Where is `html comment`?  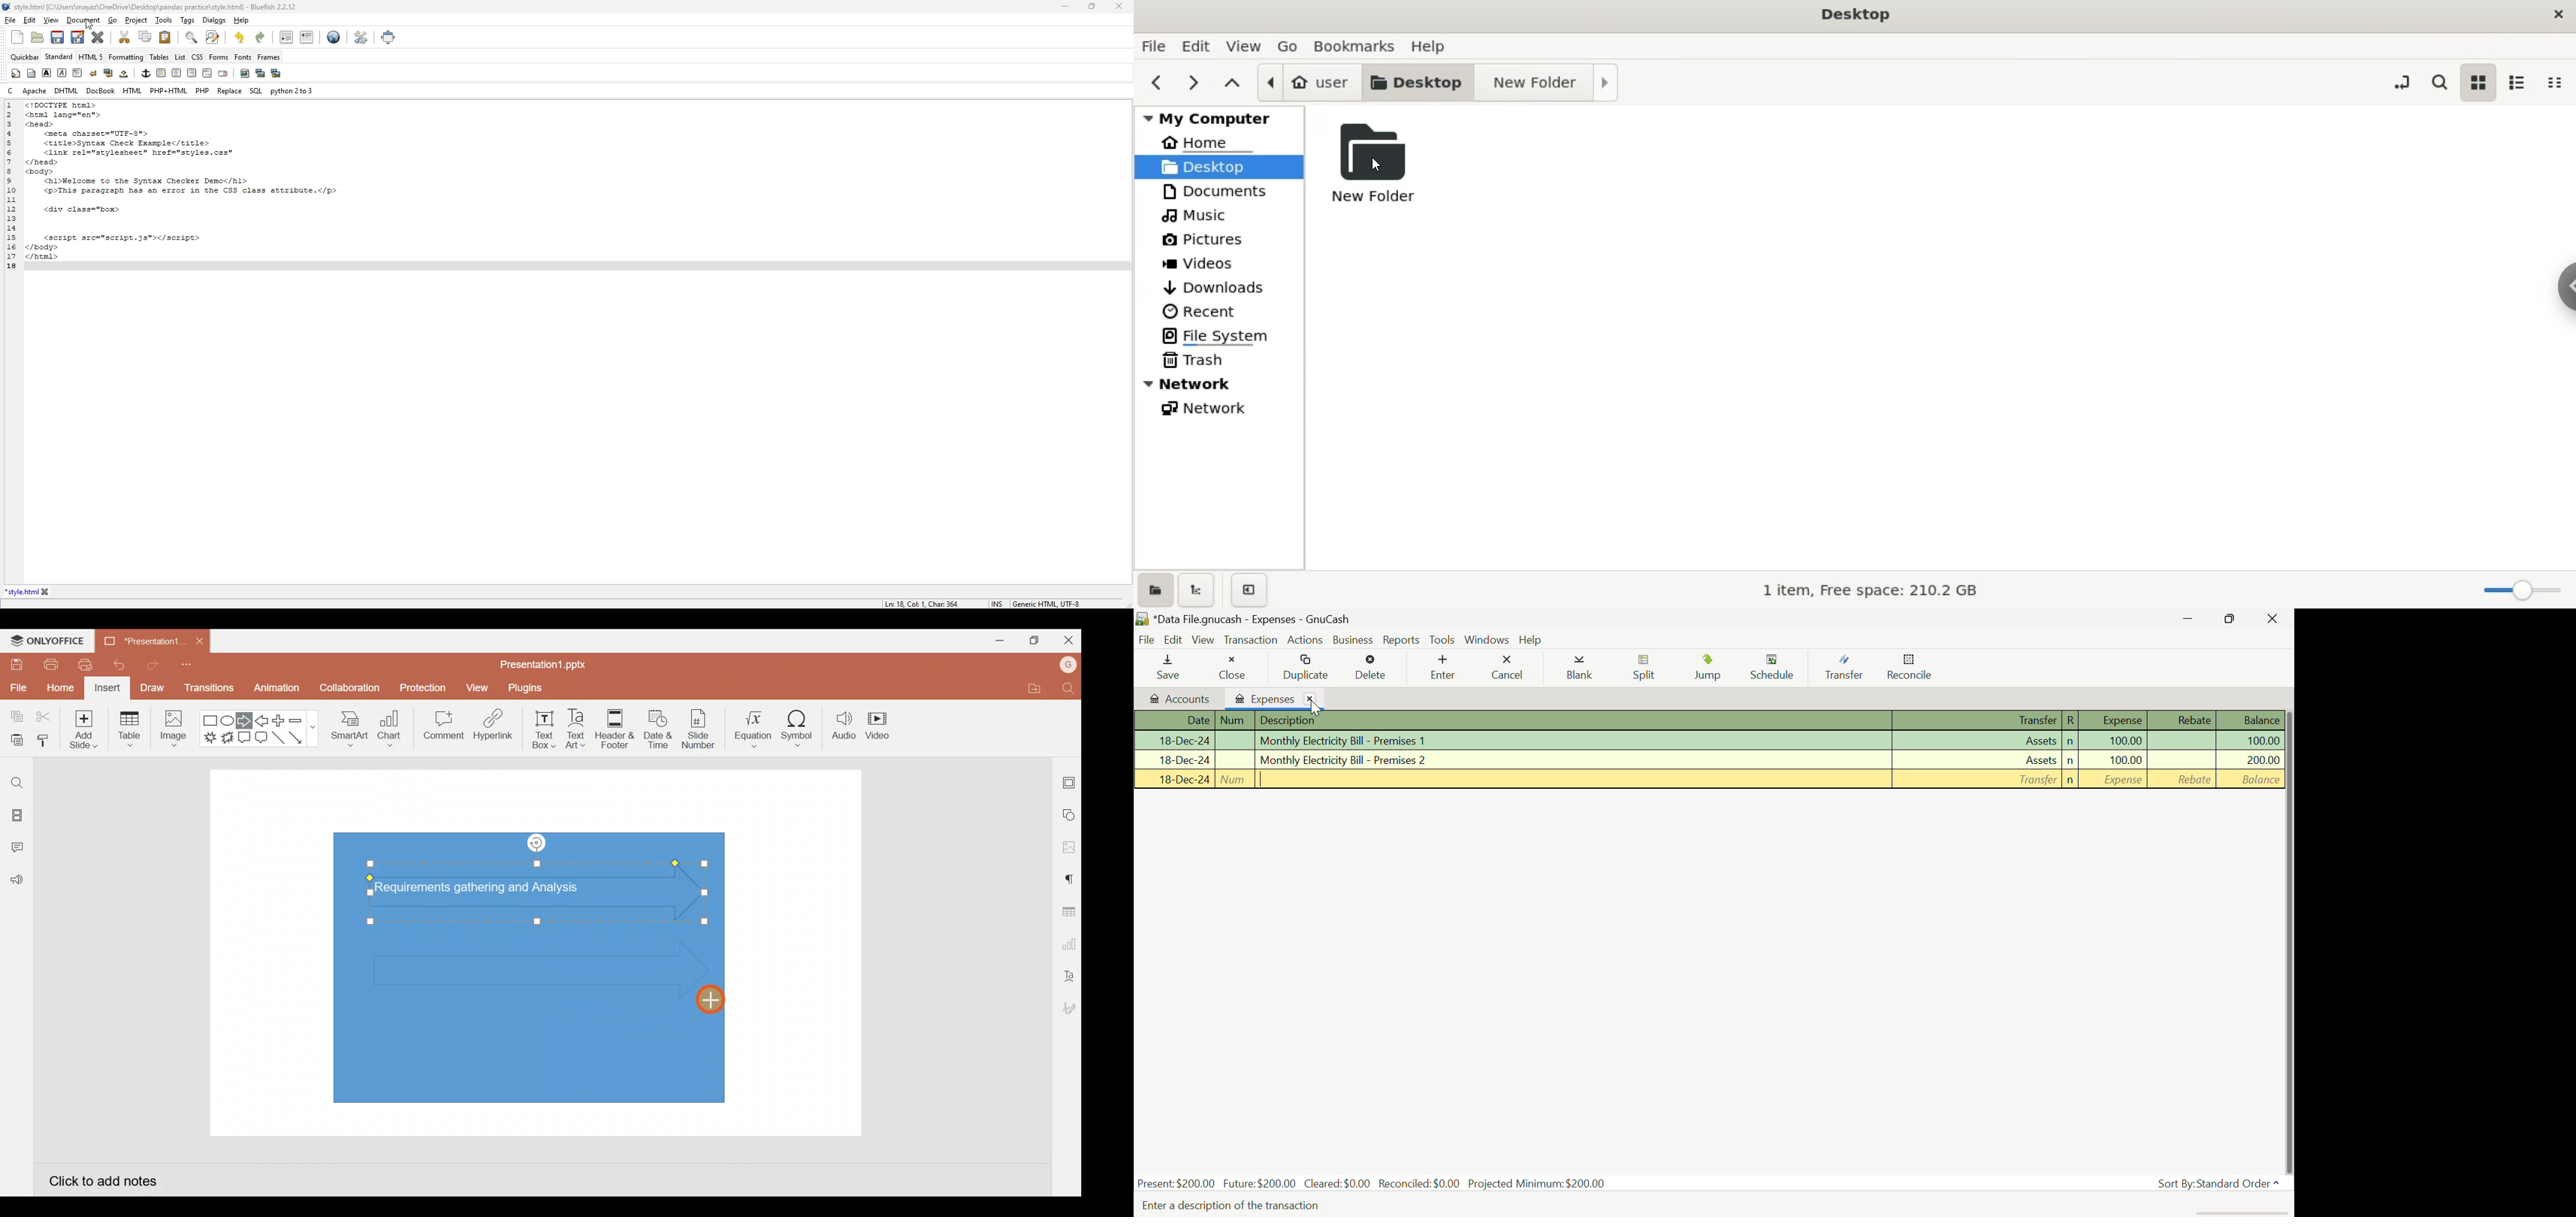 html comment is located at coordinates (207, 72).